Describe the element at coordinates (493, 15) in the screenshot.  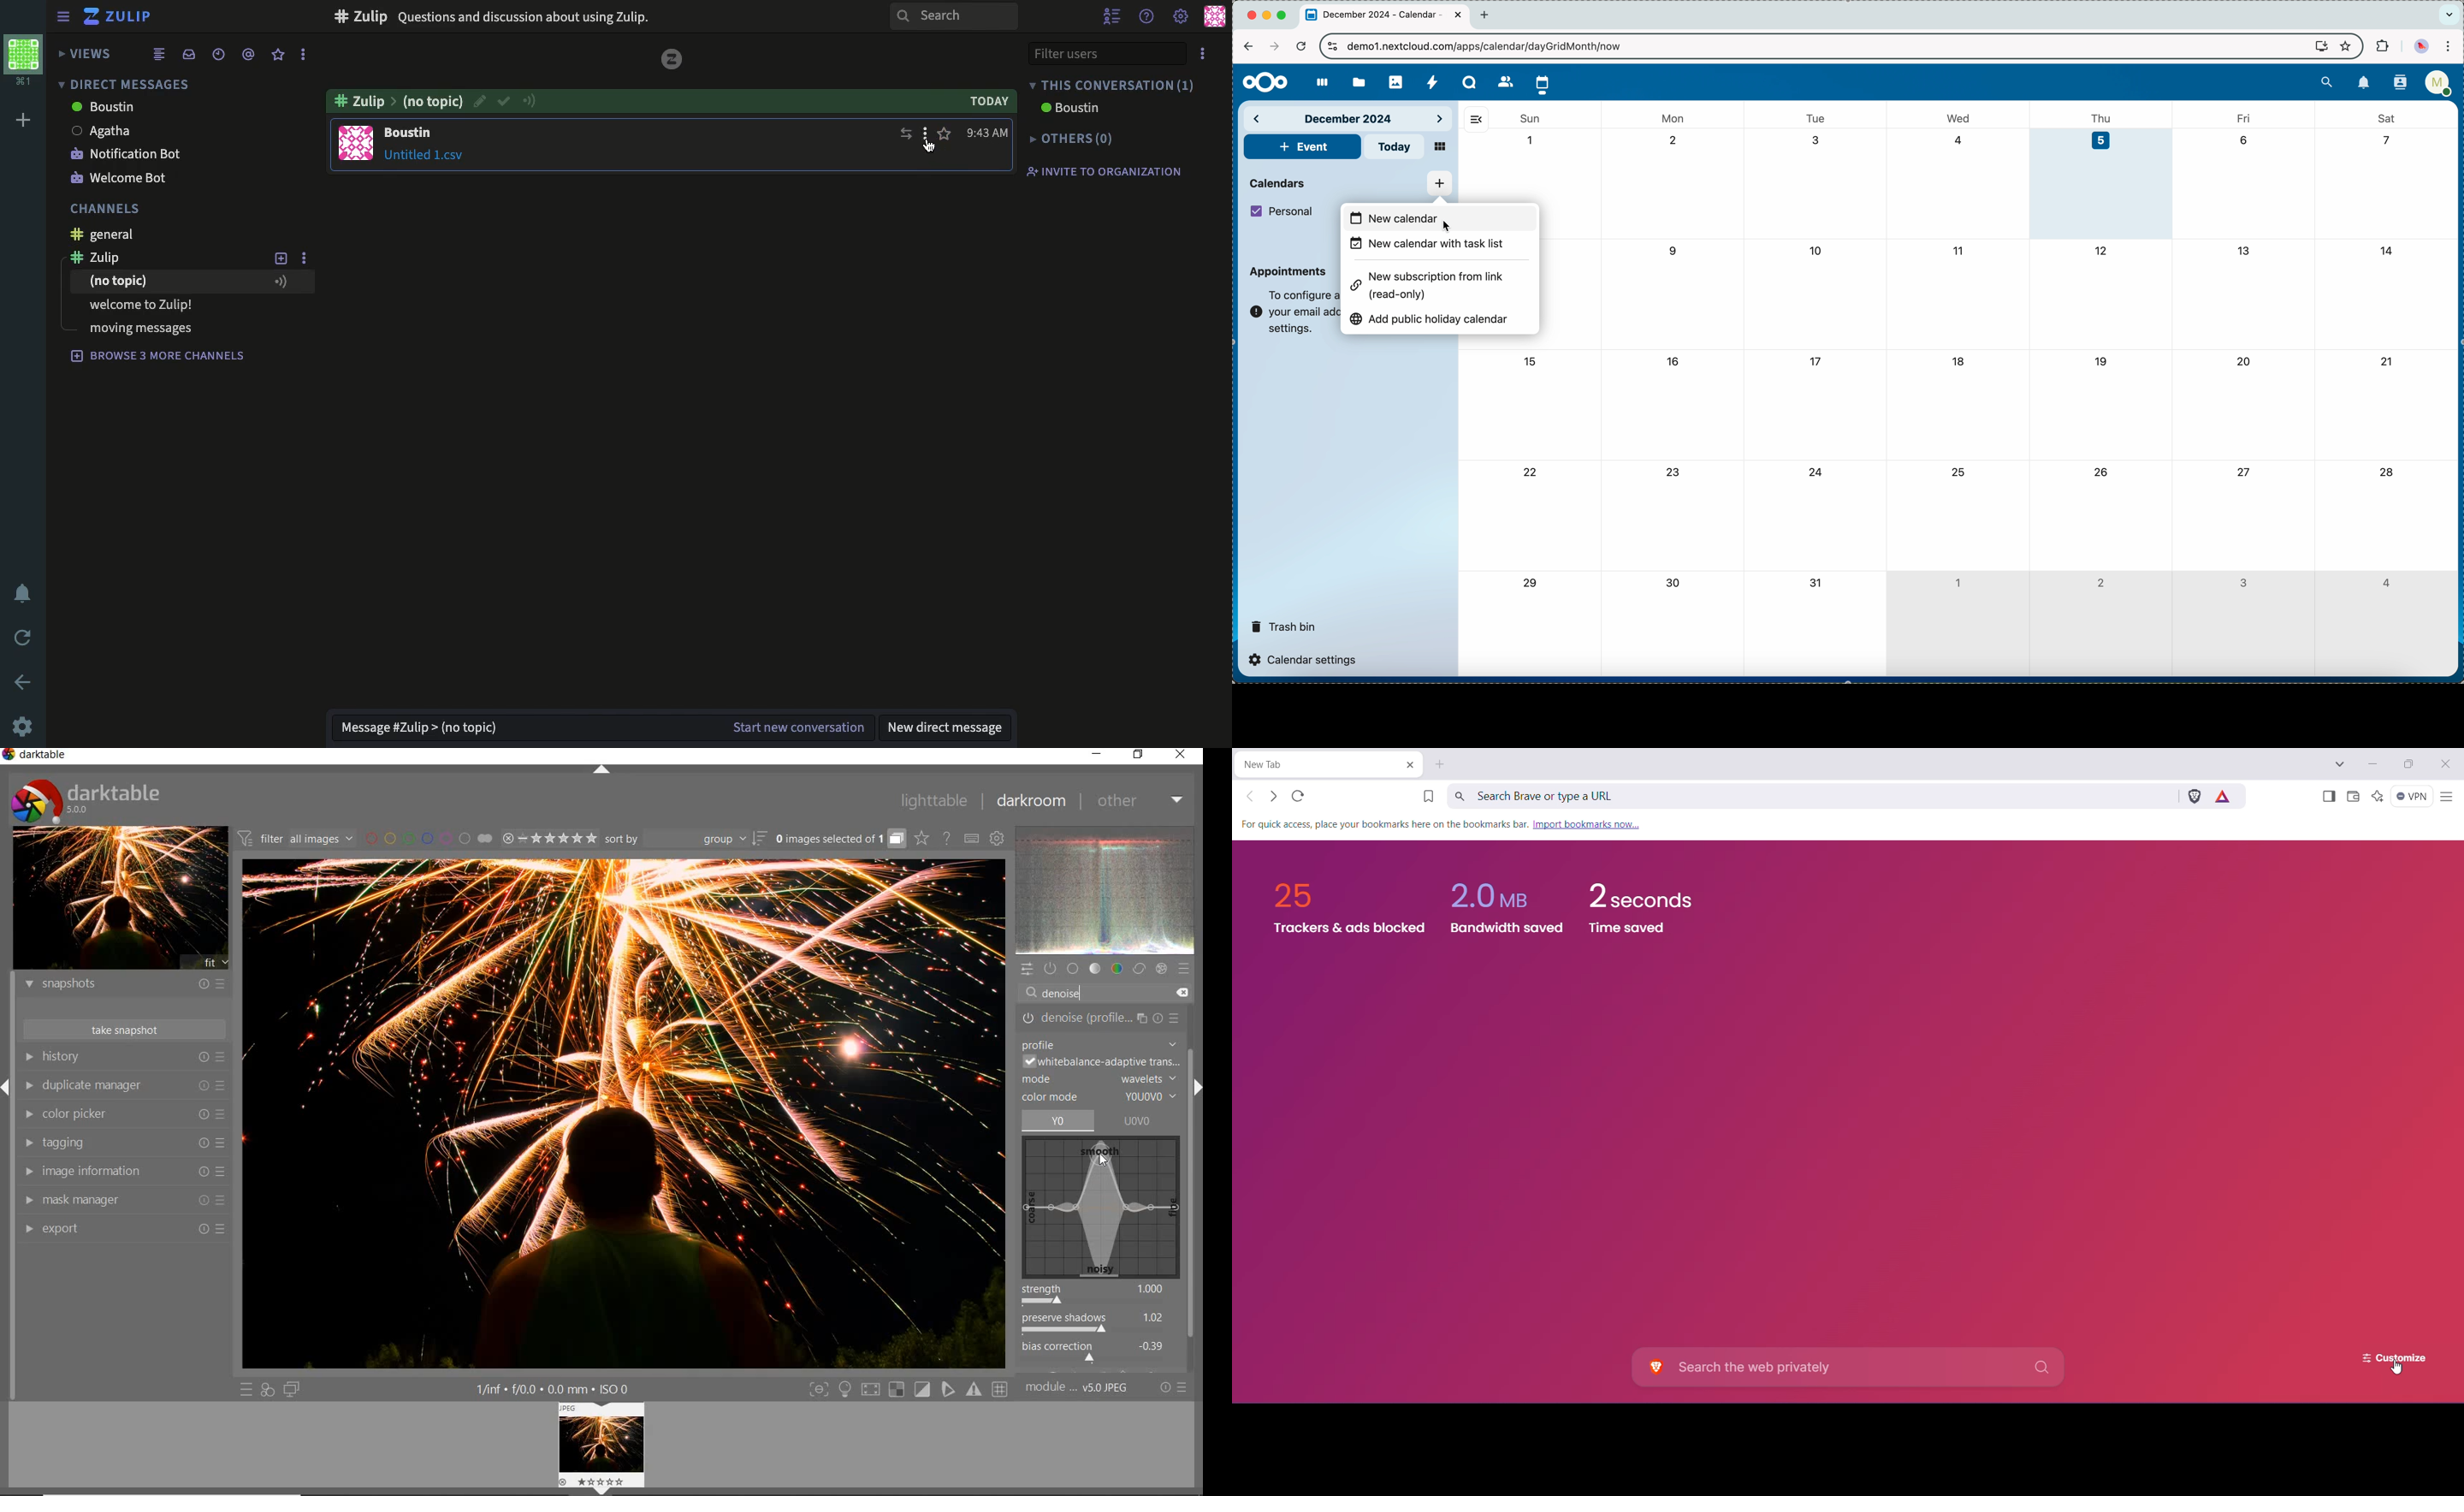
I see ` Zulip Questions and discussion about using Zulip.` at that location.